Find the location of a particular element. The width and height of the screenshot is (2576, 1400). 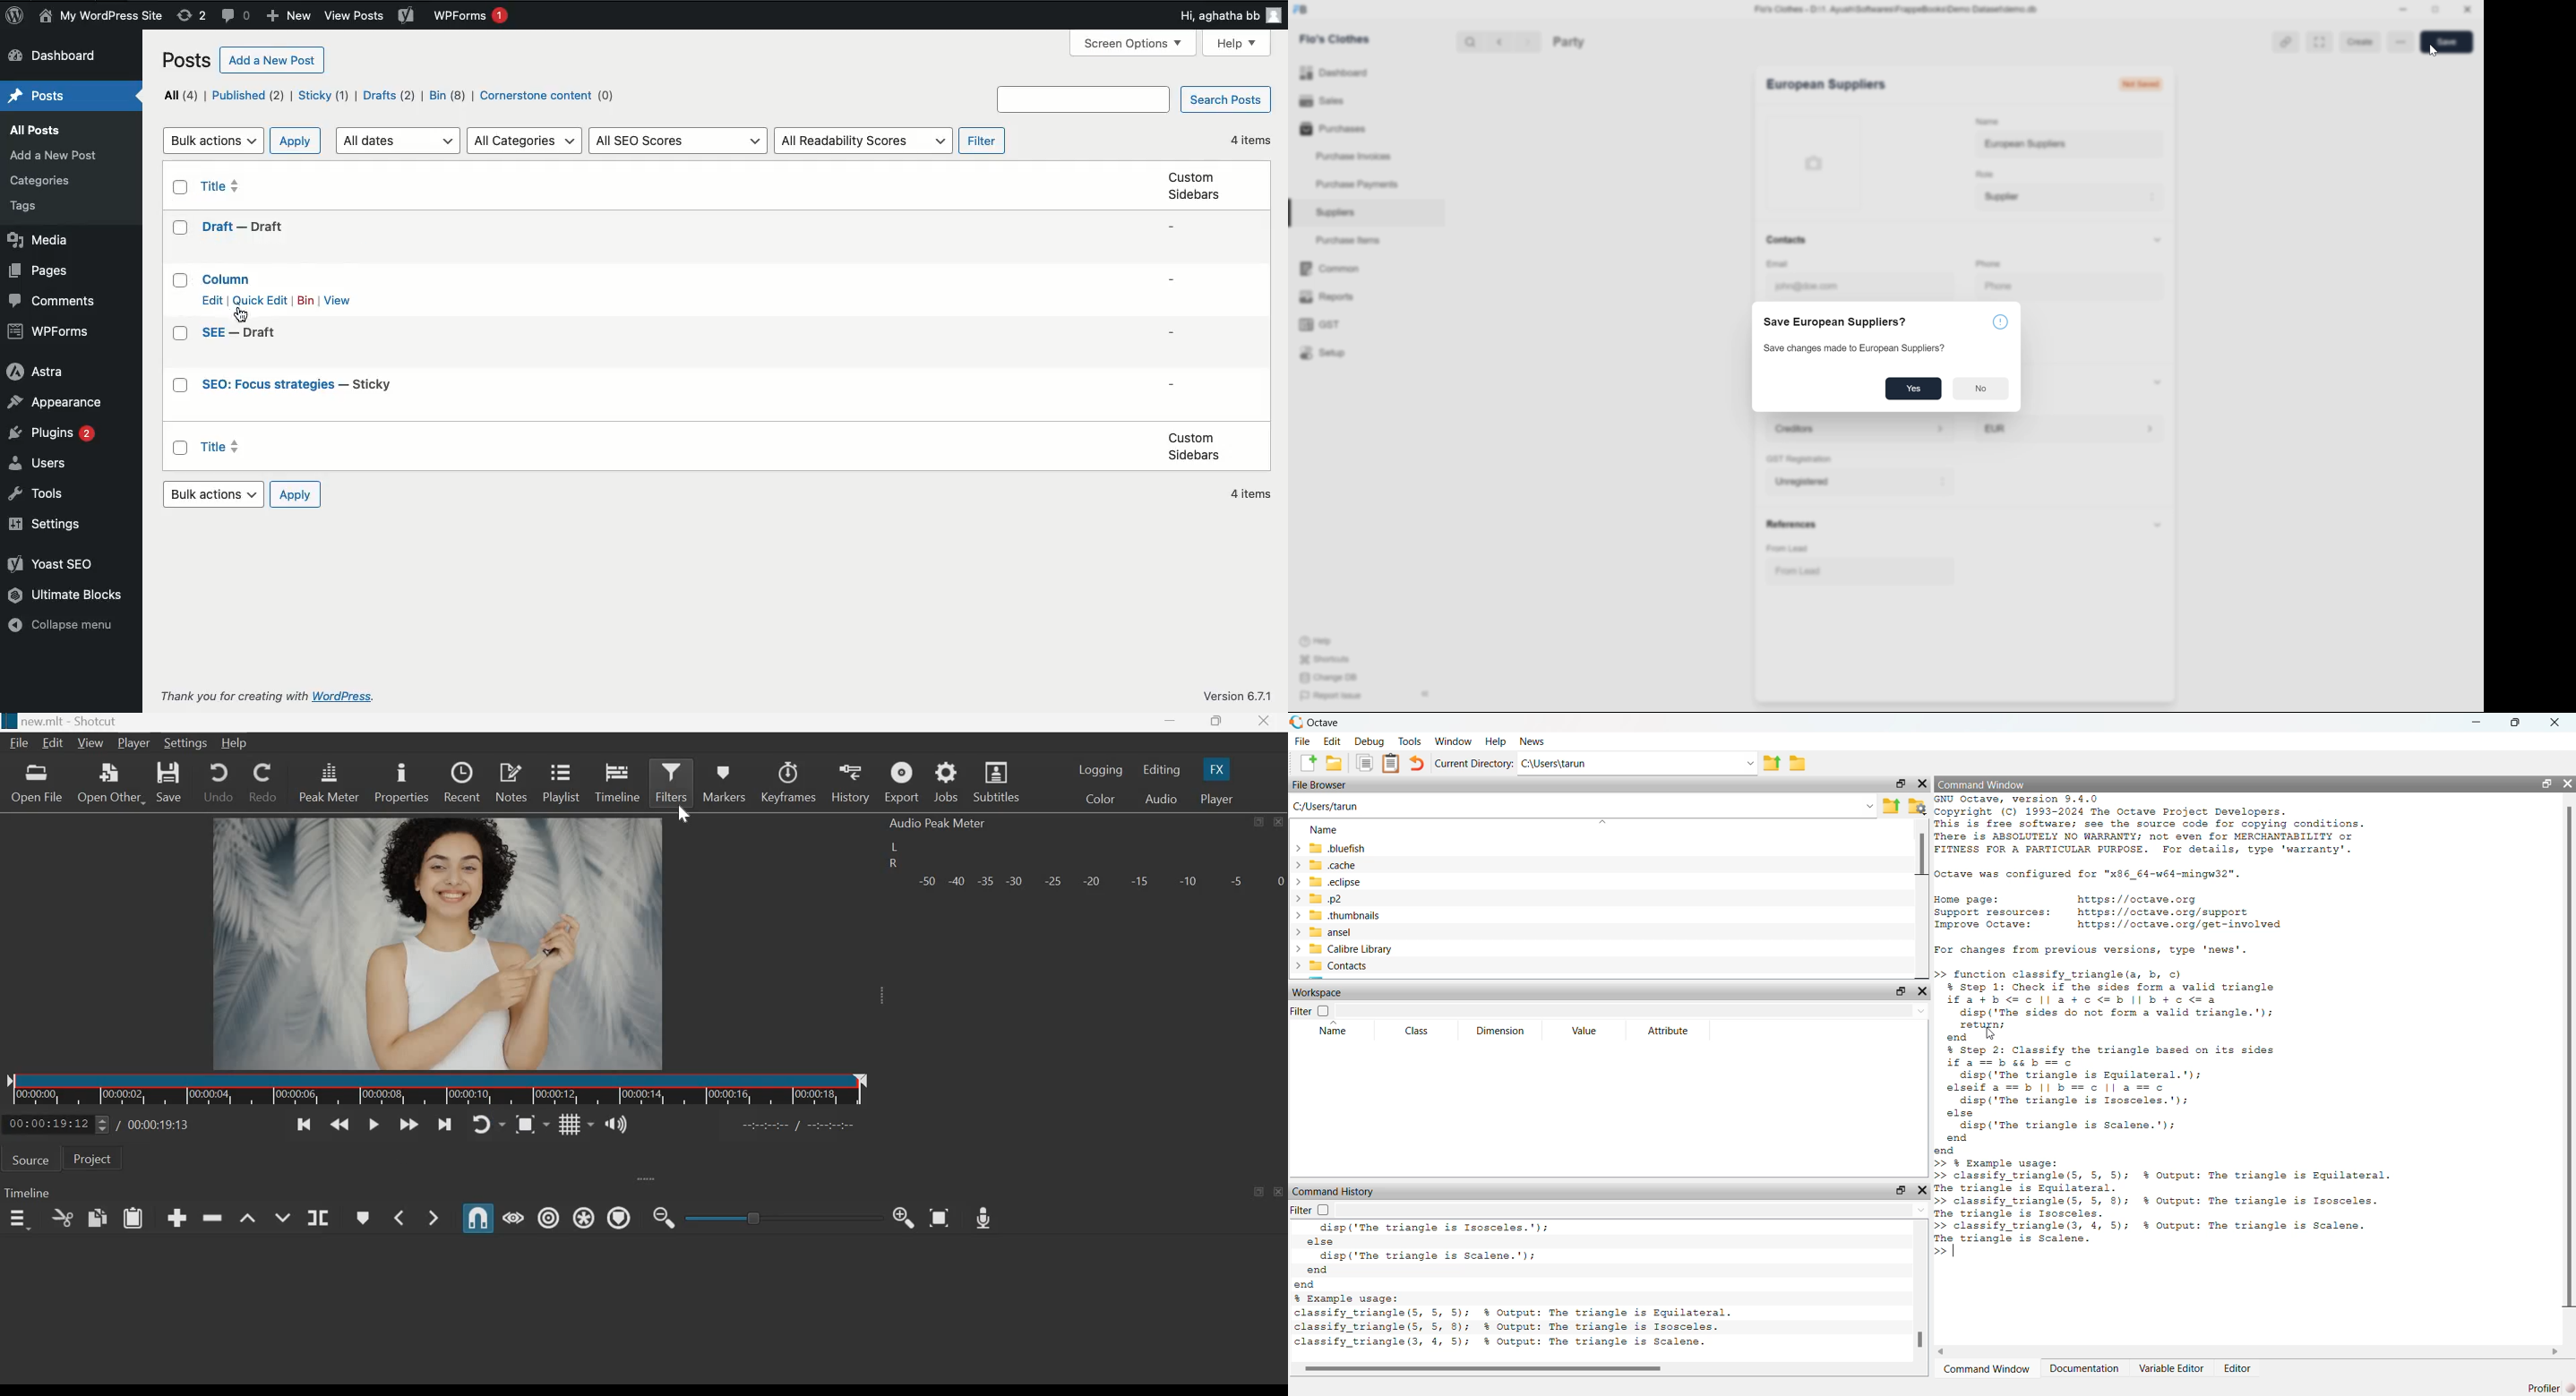

Email is located at coordinates (1798, 262).